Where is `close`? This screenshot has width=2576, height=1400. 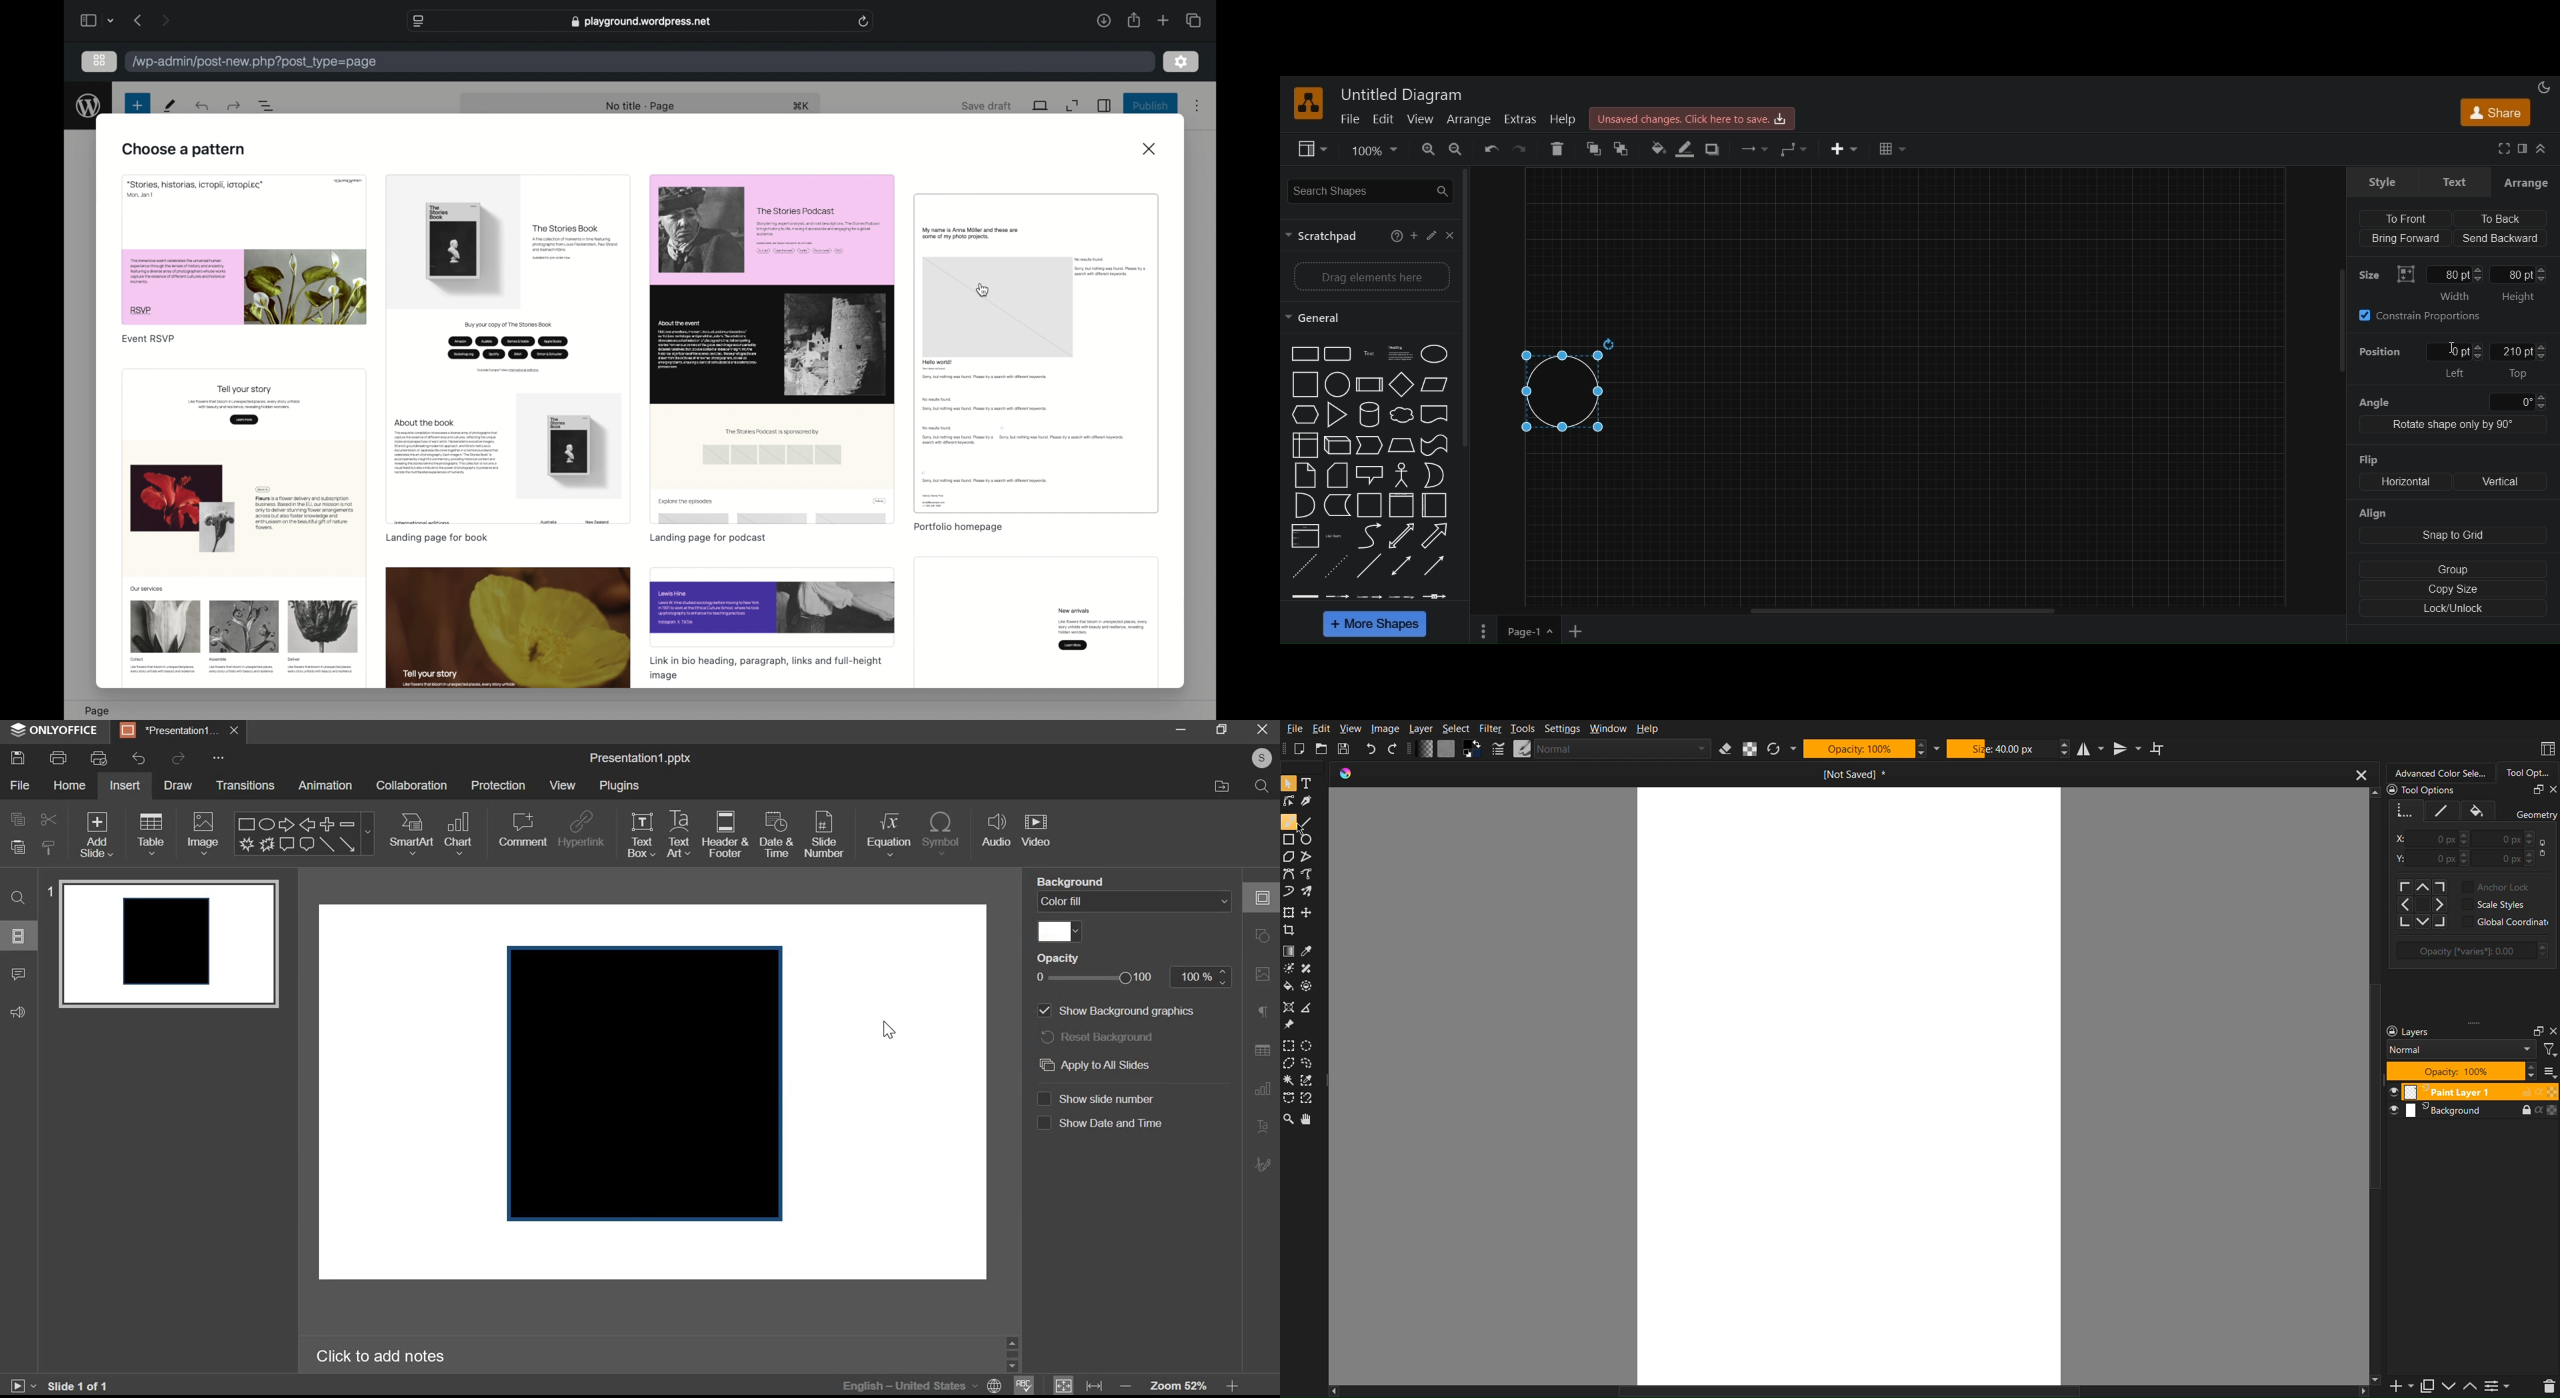 close is located at coordinates (1453, 235).